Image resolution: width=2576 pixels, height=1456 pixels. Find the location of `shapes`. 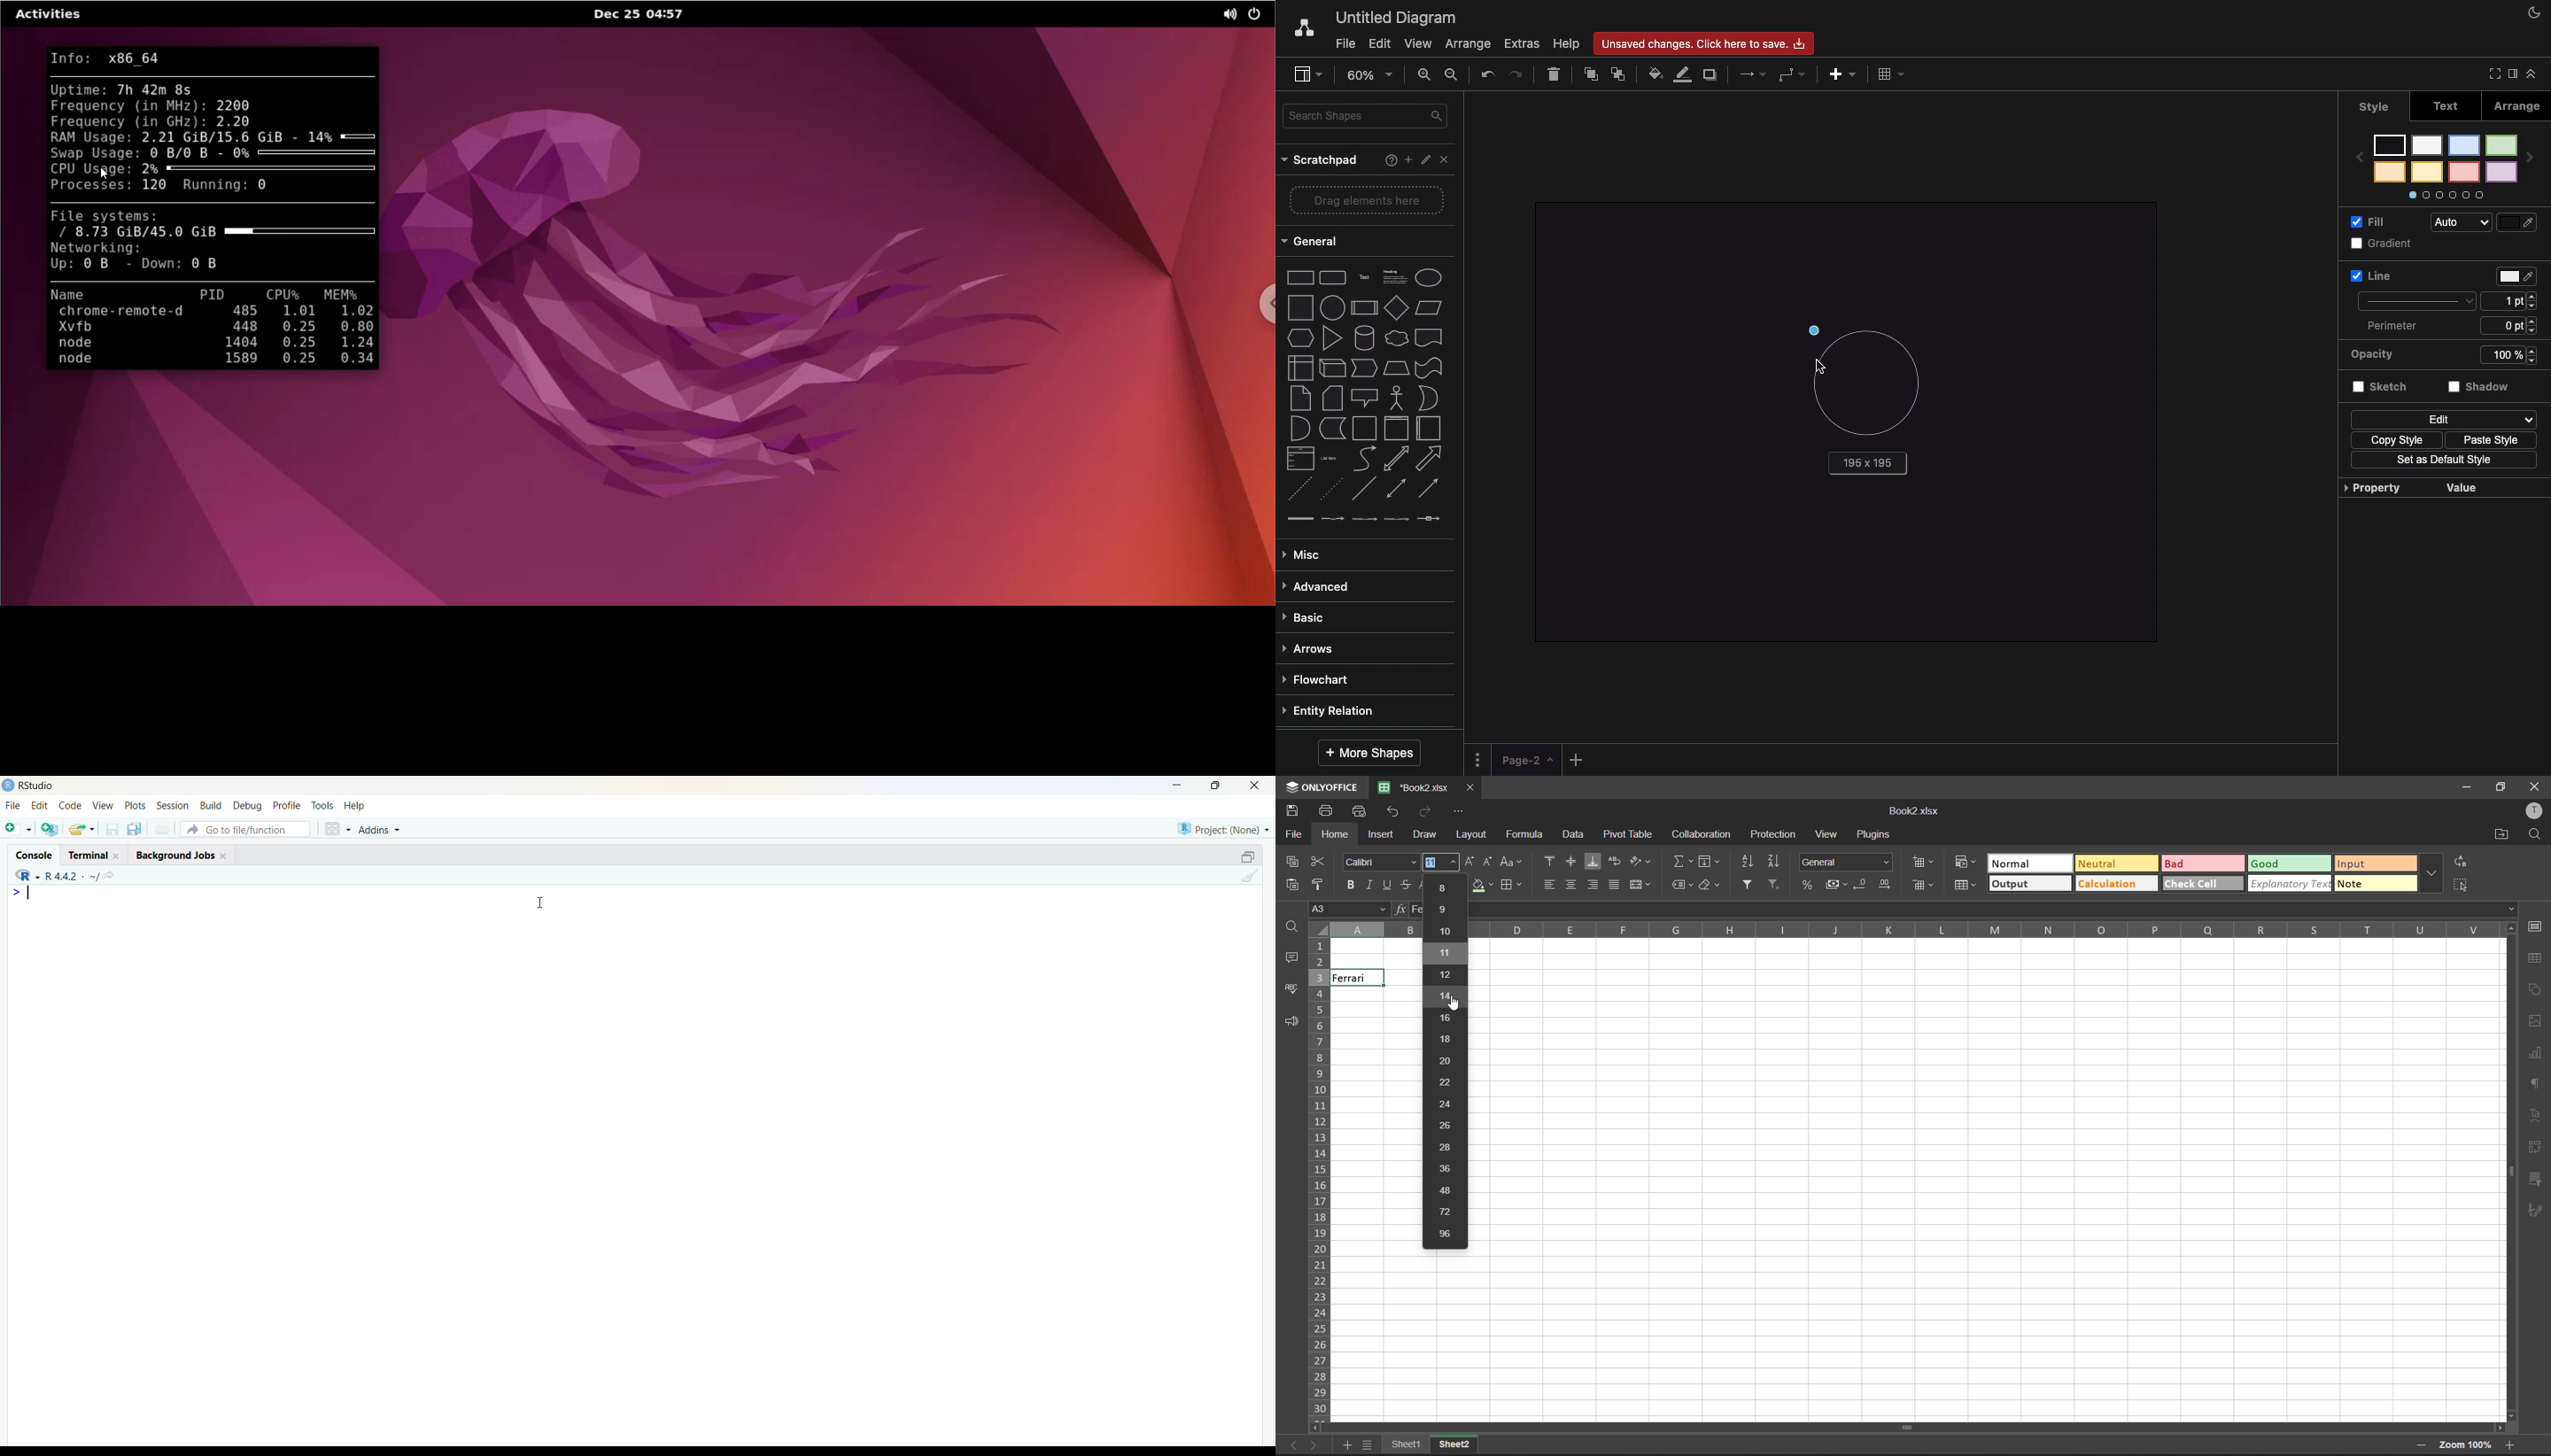

shapes is located at coordinates (2535, 989).